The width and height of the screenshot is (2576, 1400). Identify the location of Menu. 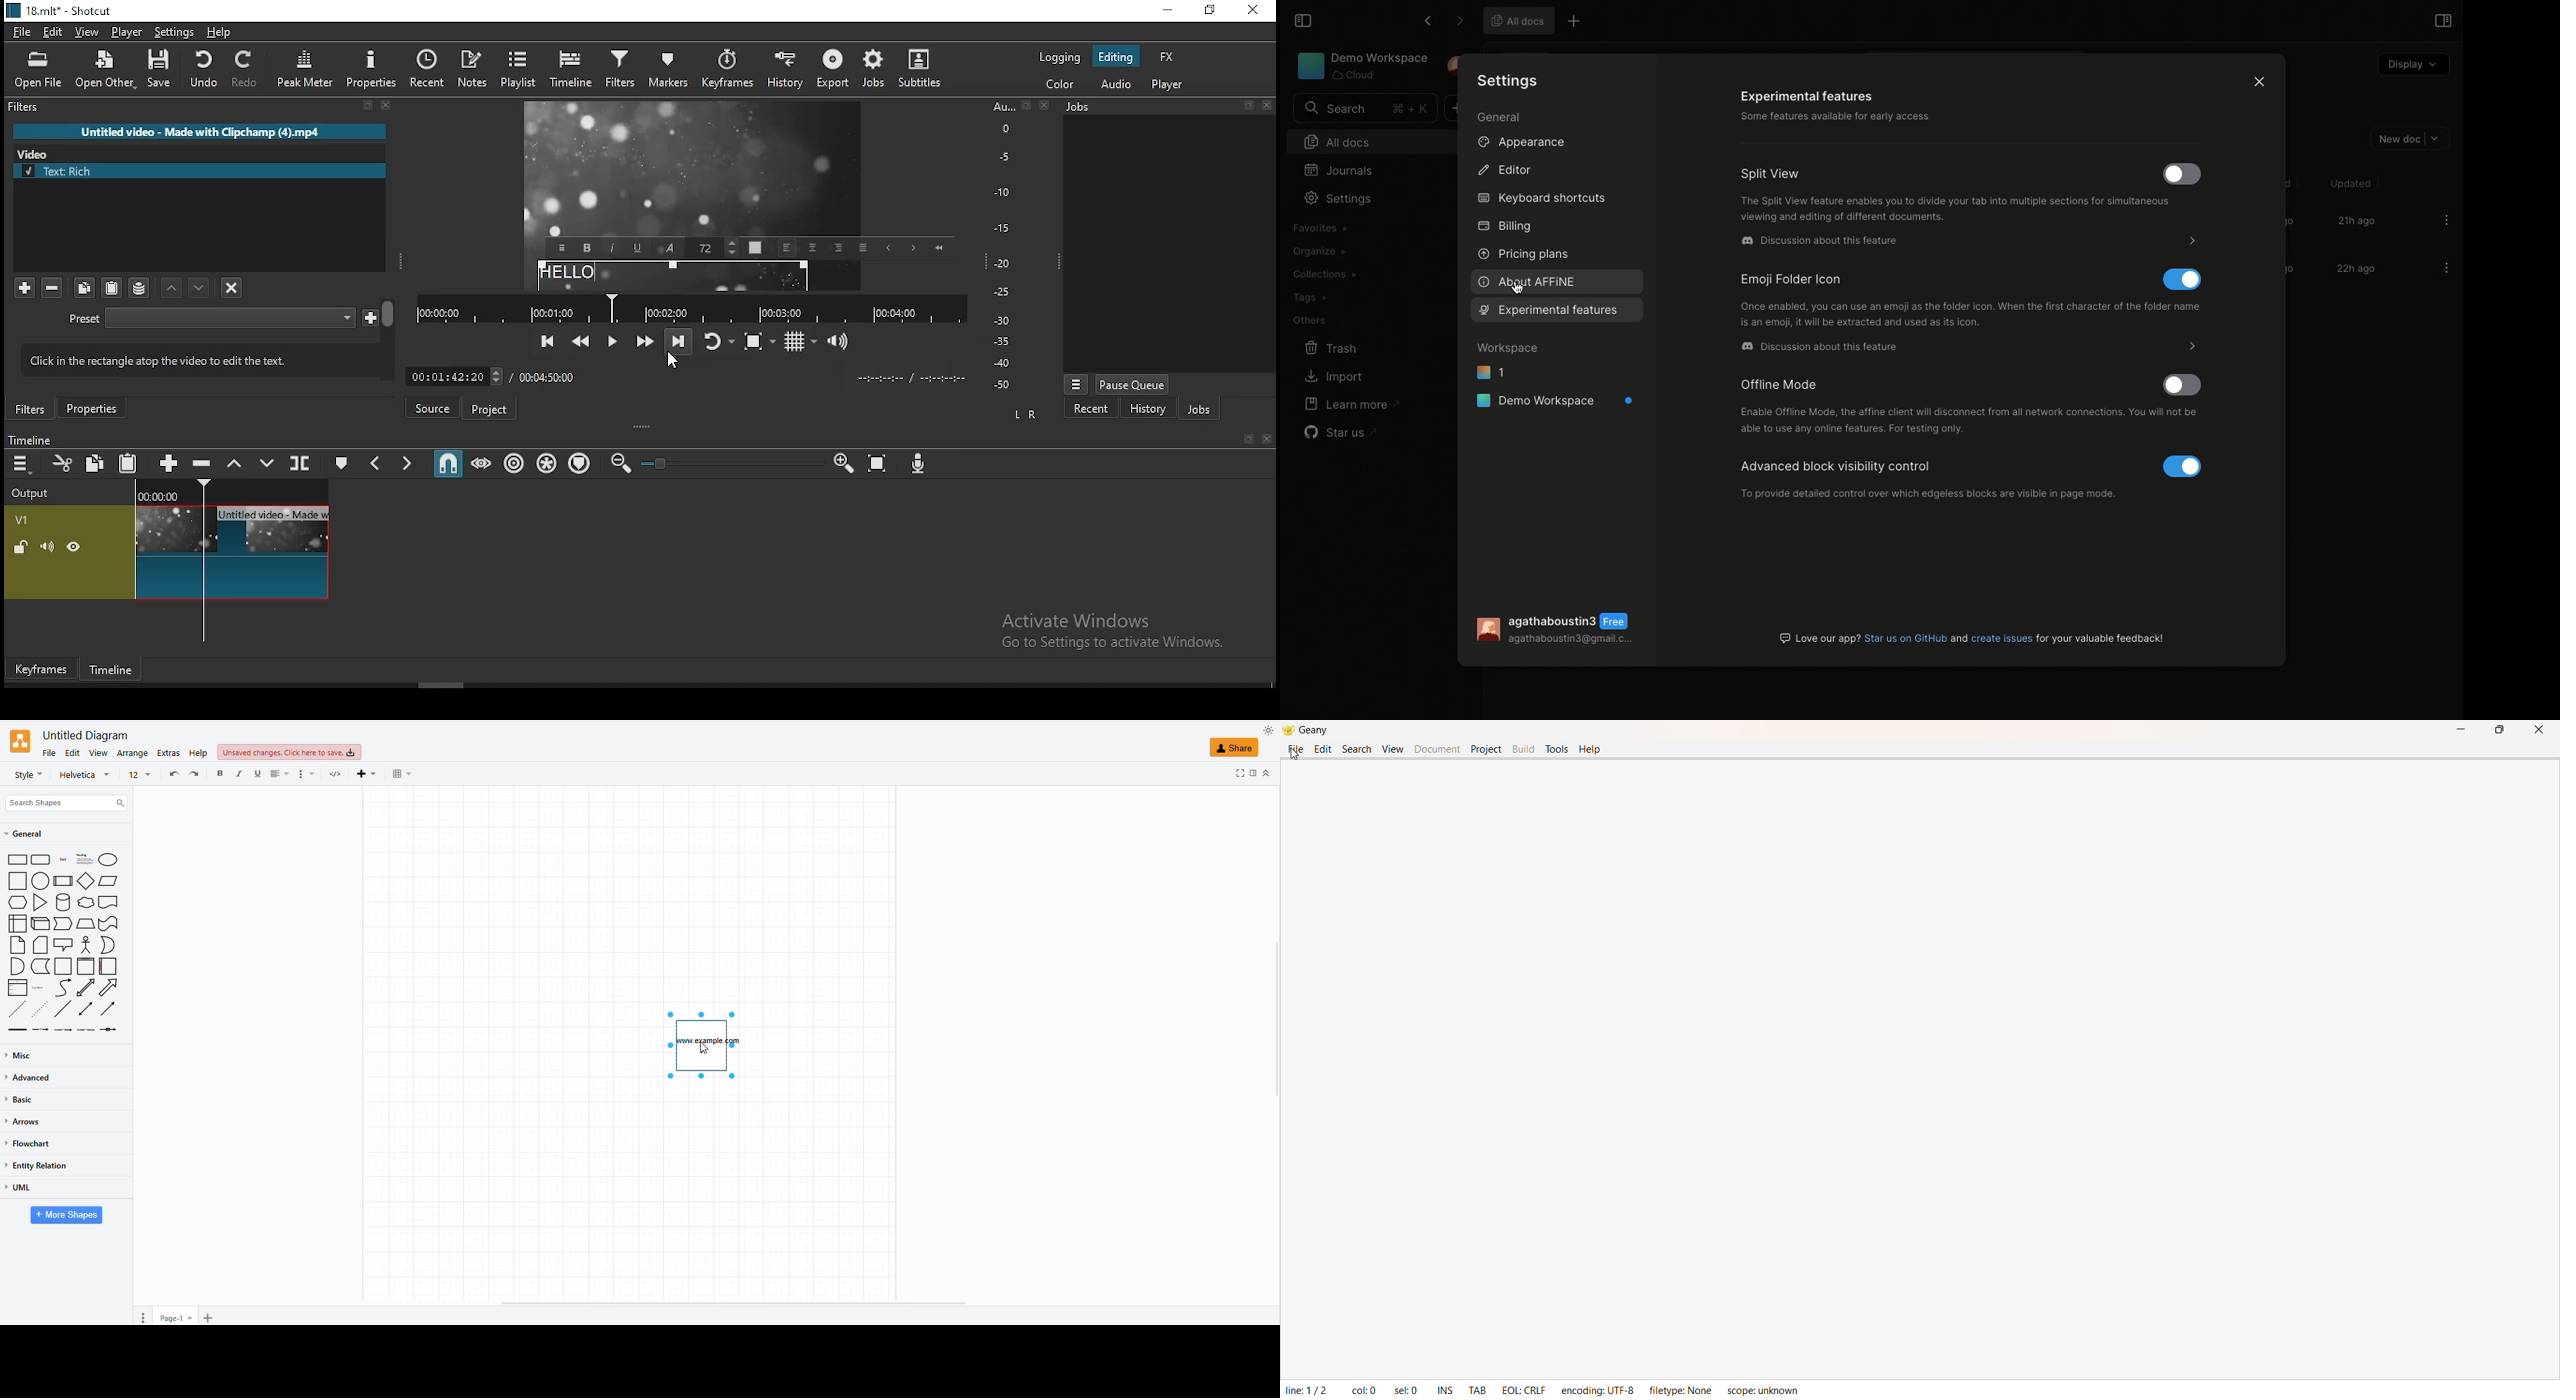
(561, 248).